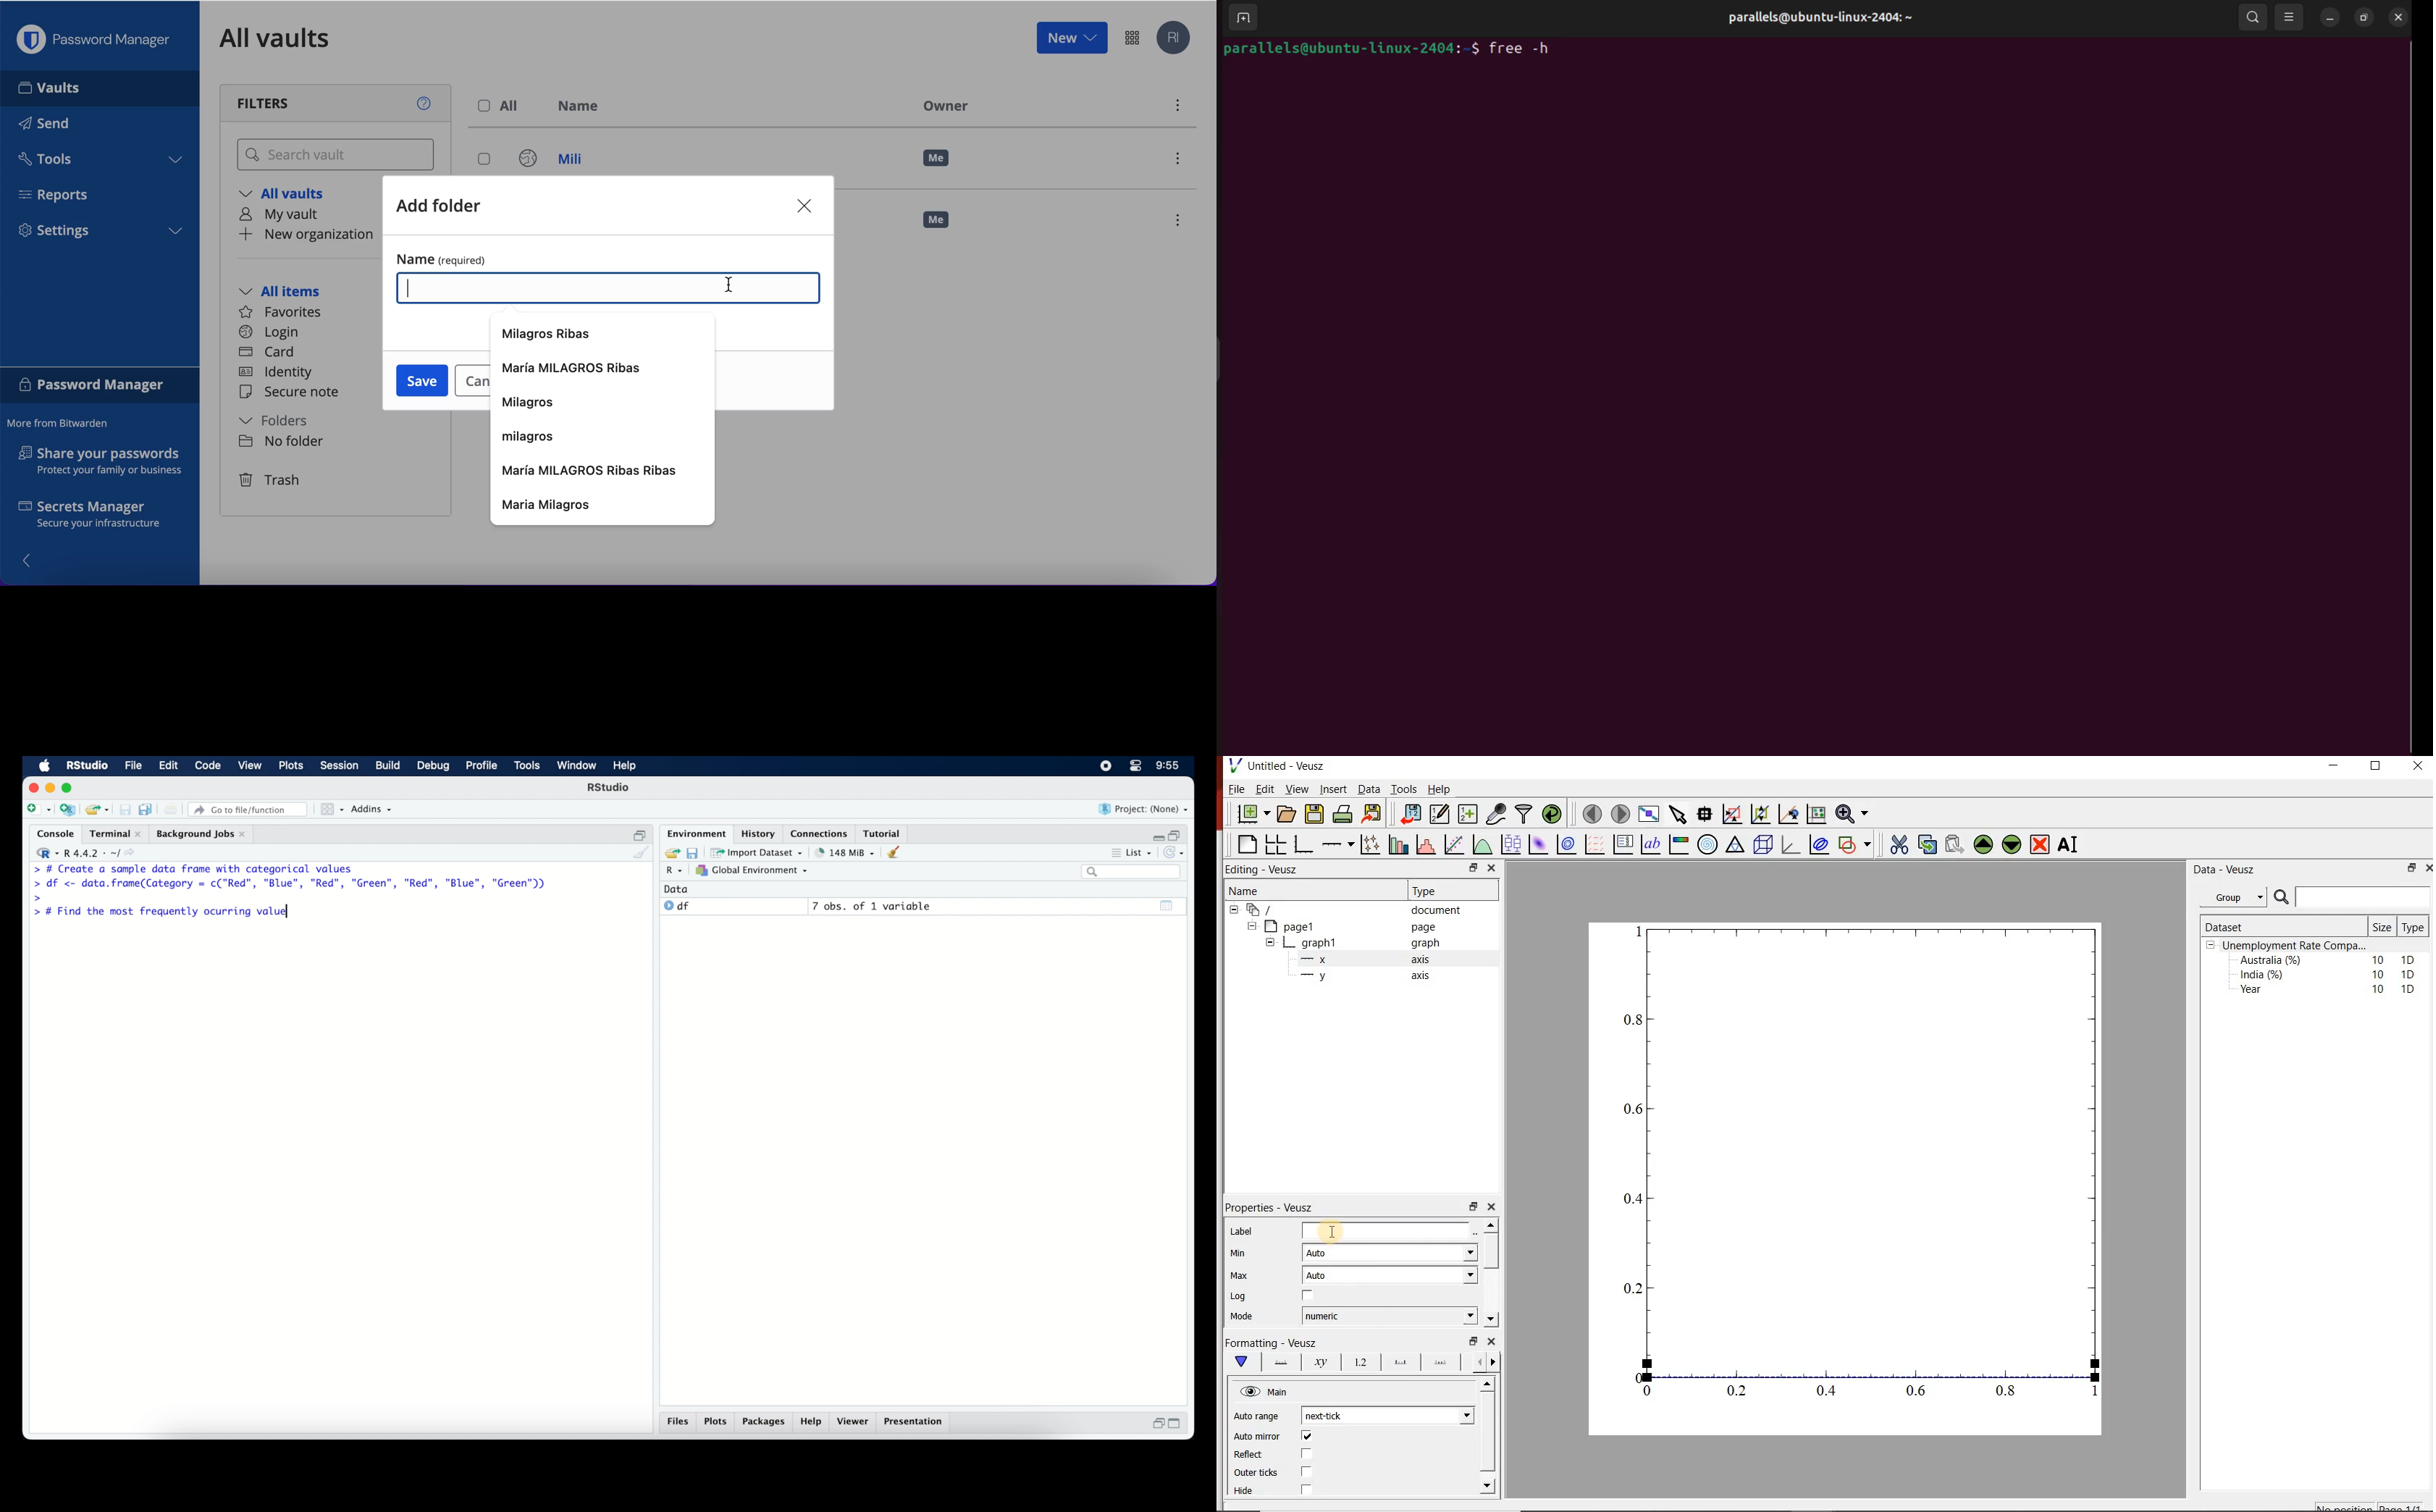 The width and height of the screenshot is (2436, 1512). Describe the element at coordinates (1511, 844) in the screenshot. I see `plot box plots` at that location.